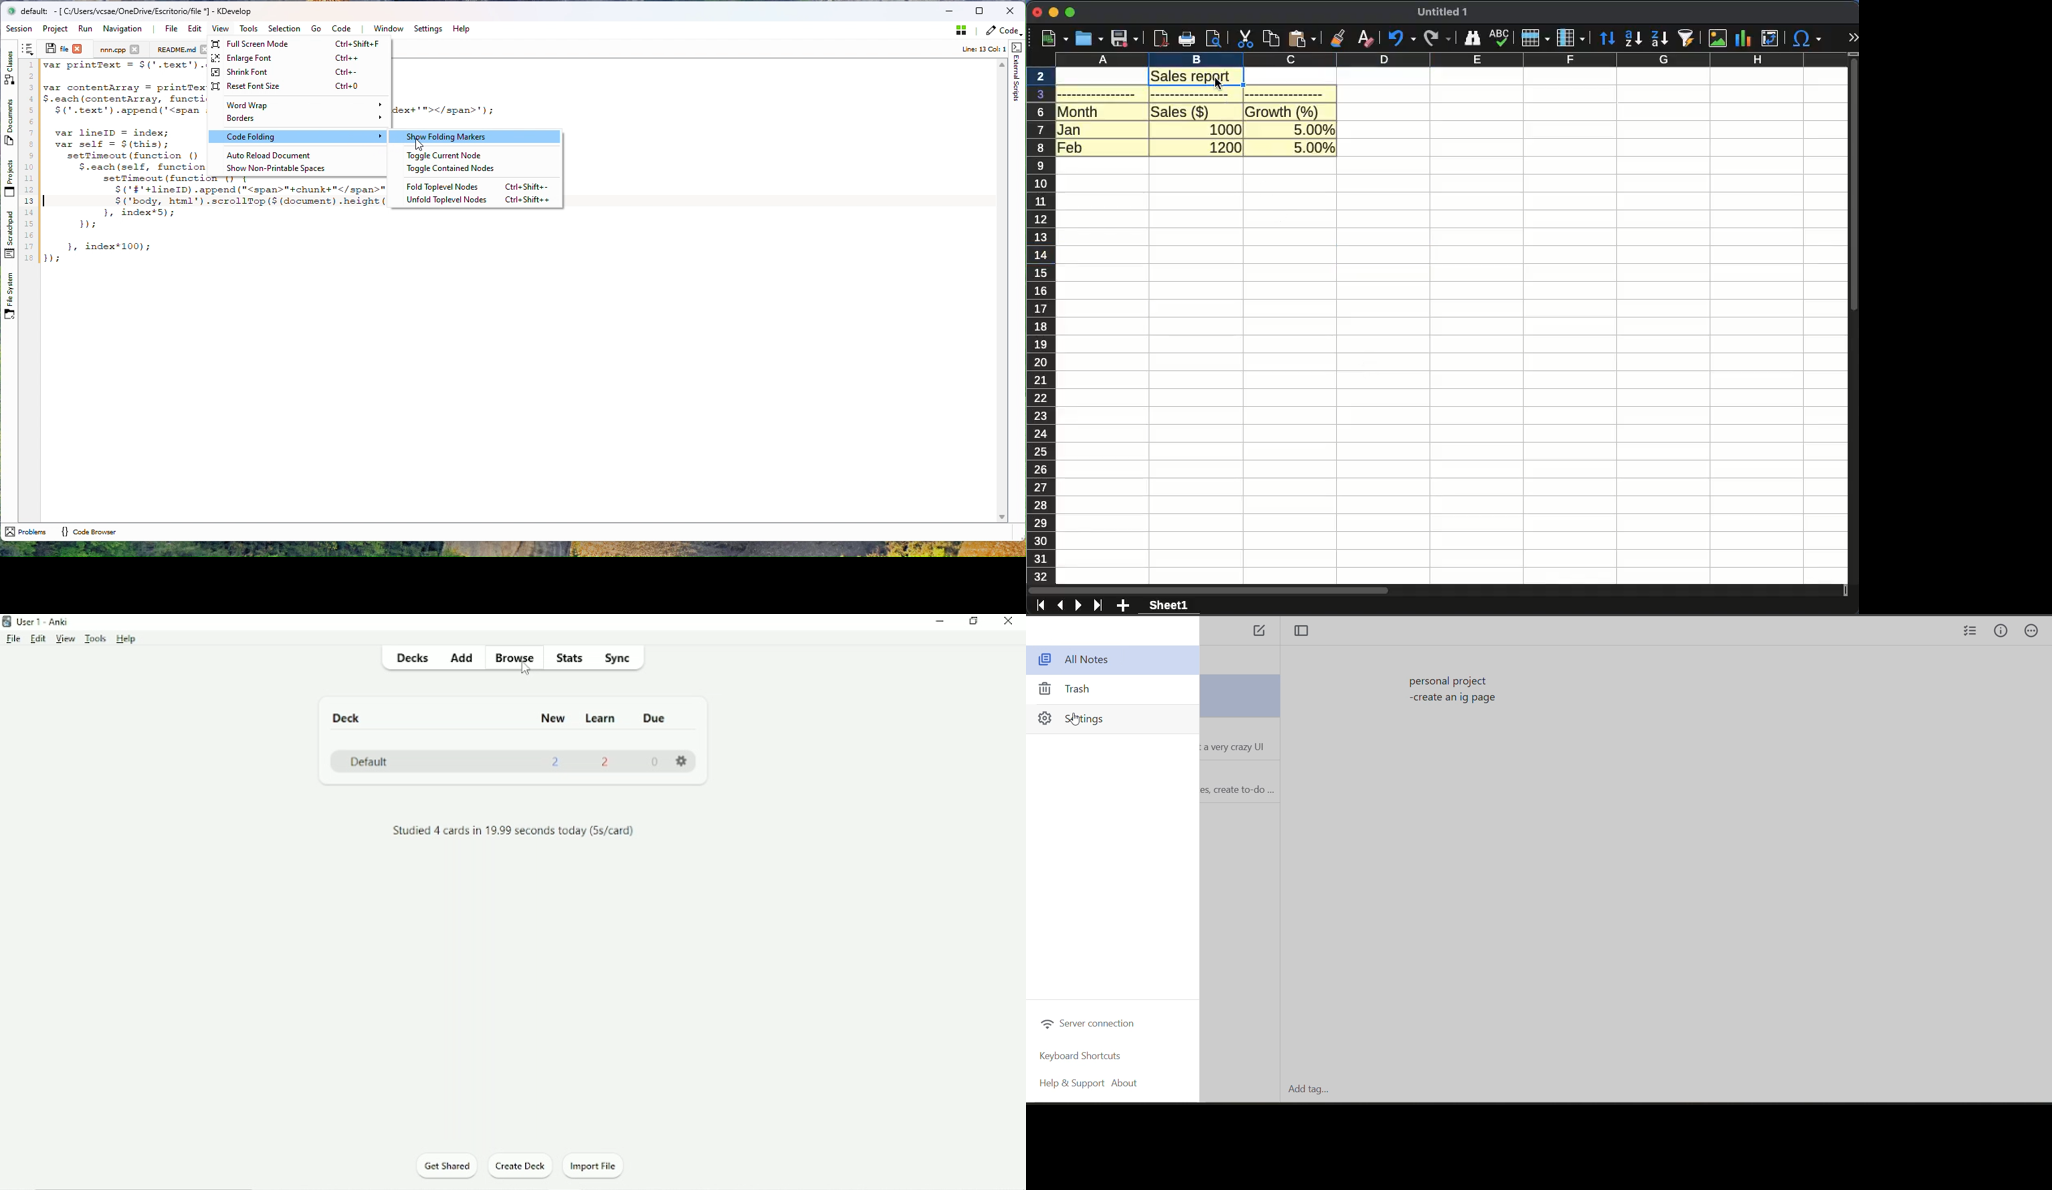 The image size is (2072, 1204). What do you see at coordinates (1214, 38) in the screenshot?
I see `print preview` at bounding box center [1214, 38].